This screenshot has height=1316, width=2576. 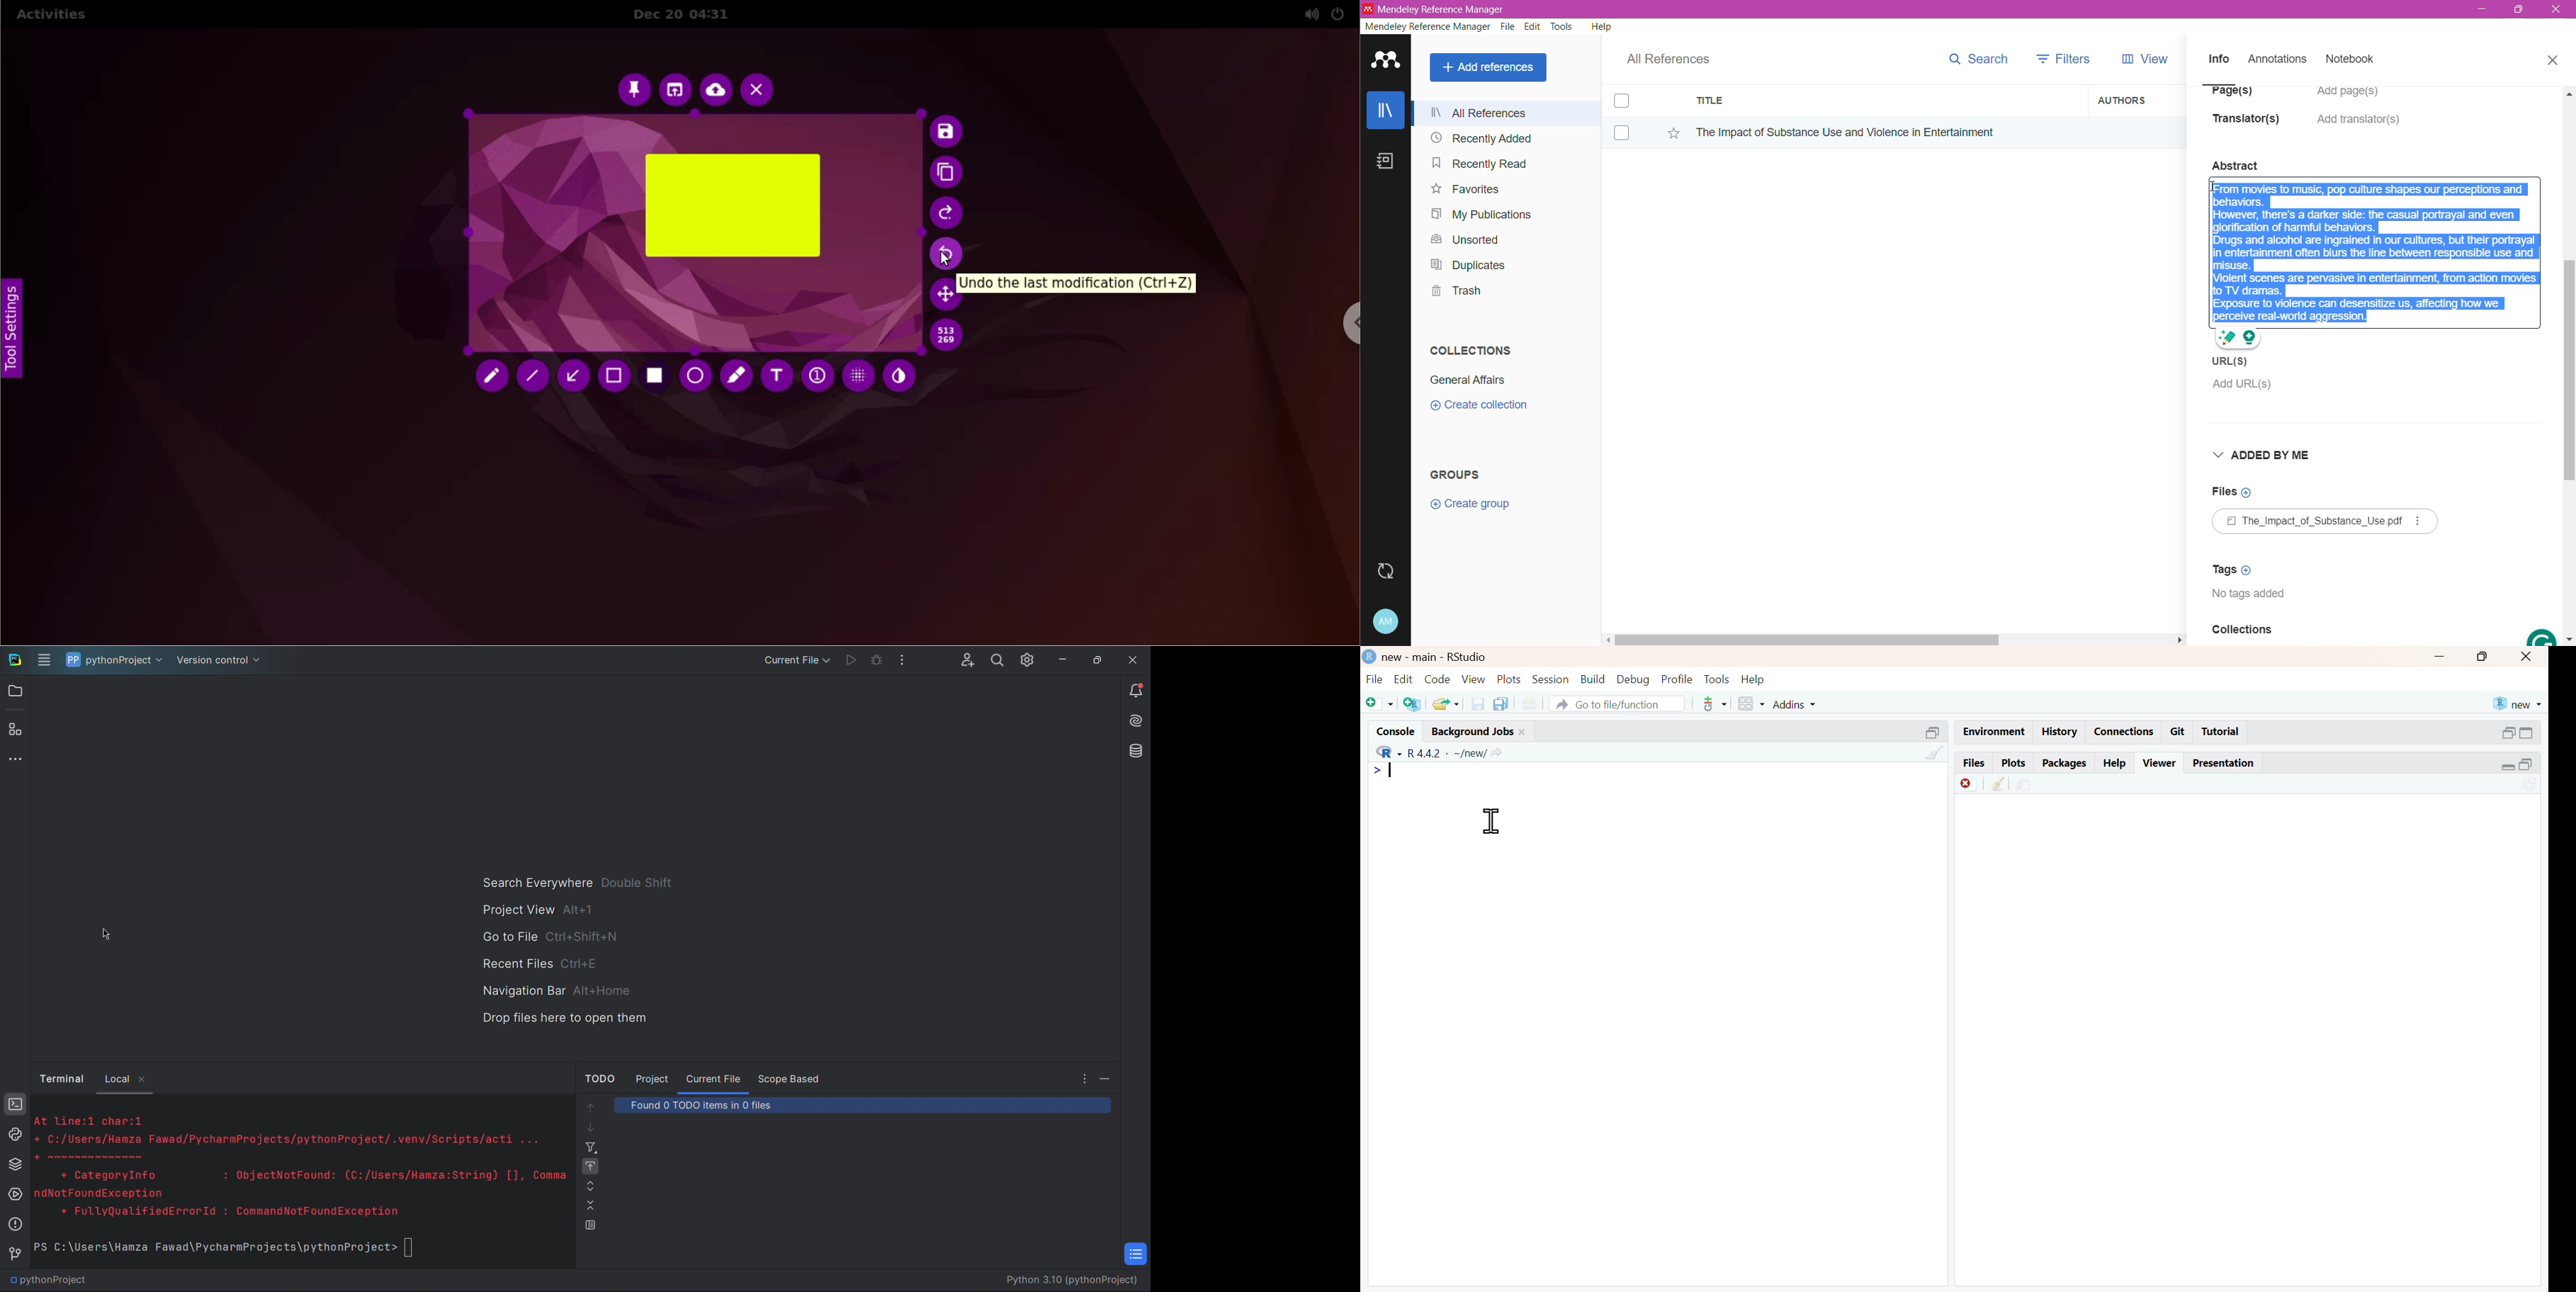 What do you see at coordinates (1491, 67) in the screenshot?
I see `Add References` at bounding box center [1491, 67].